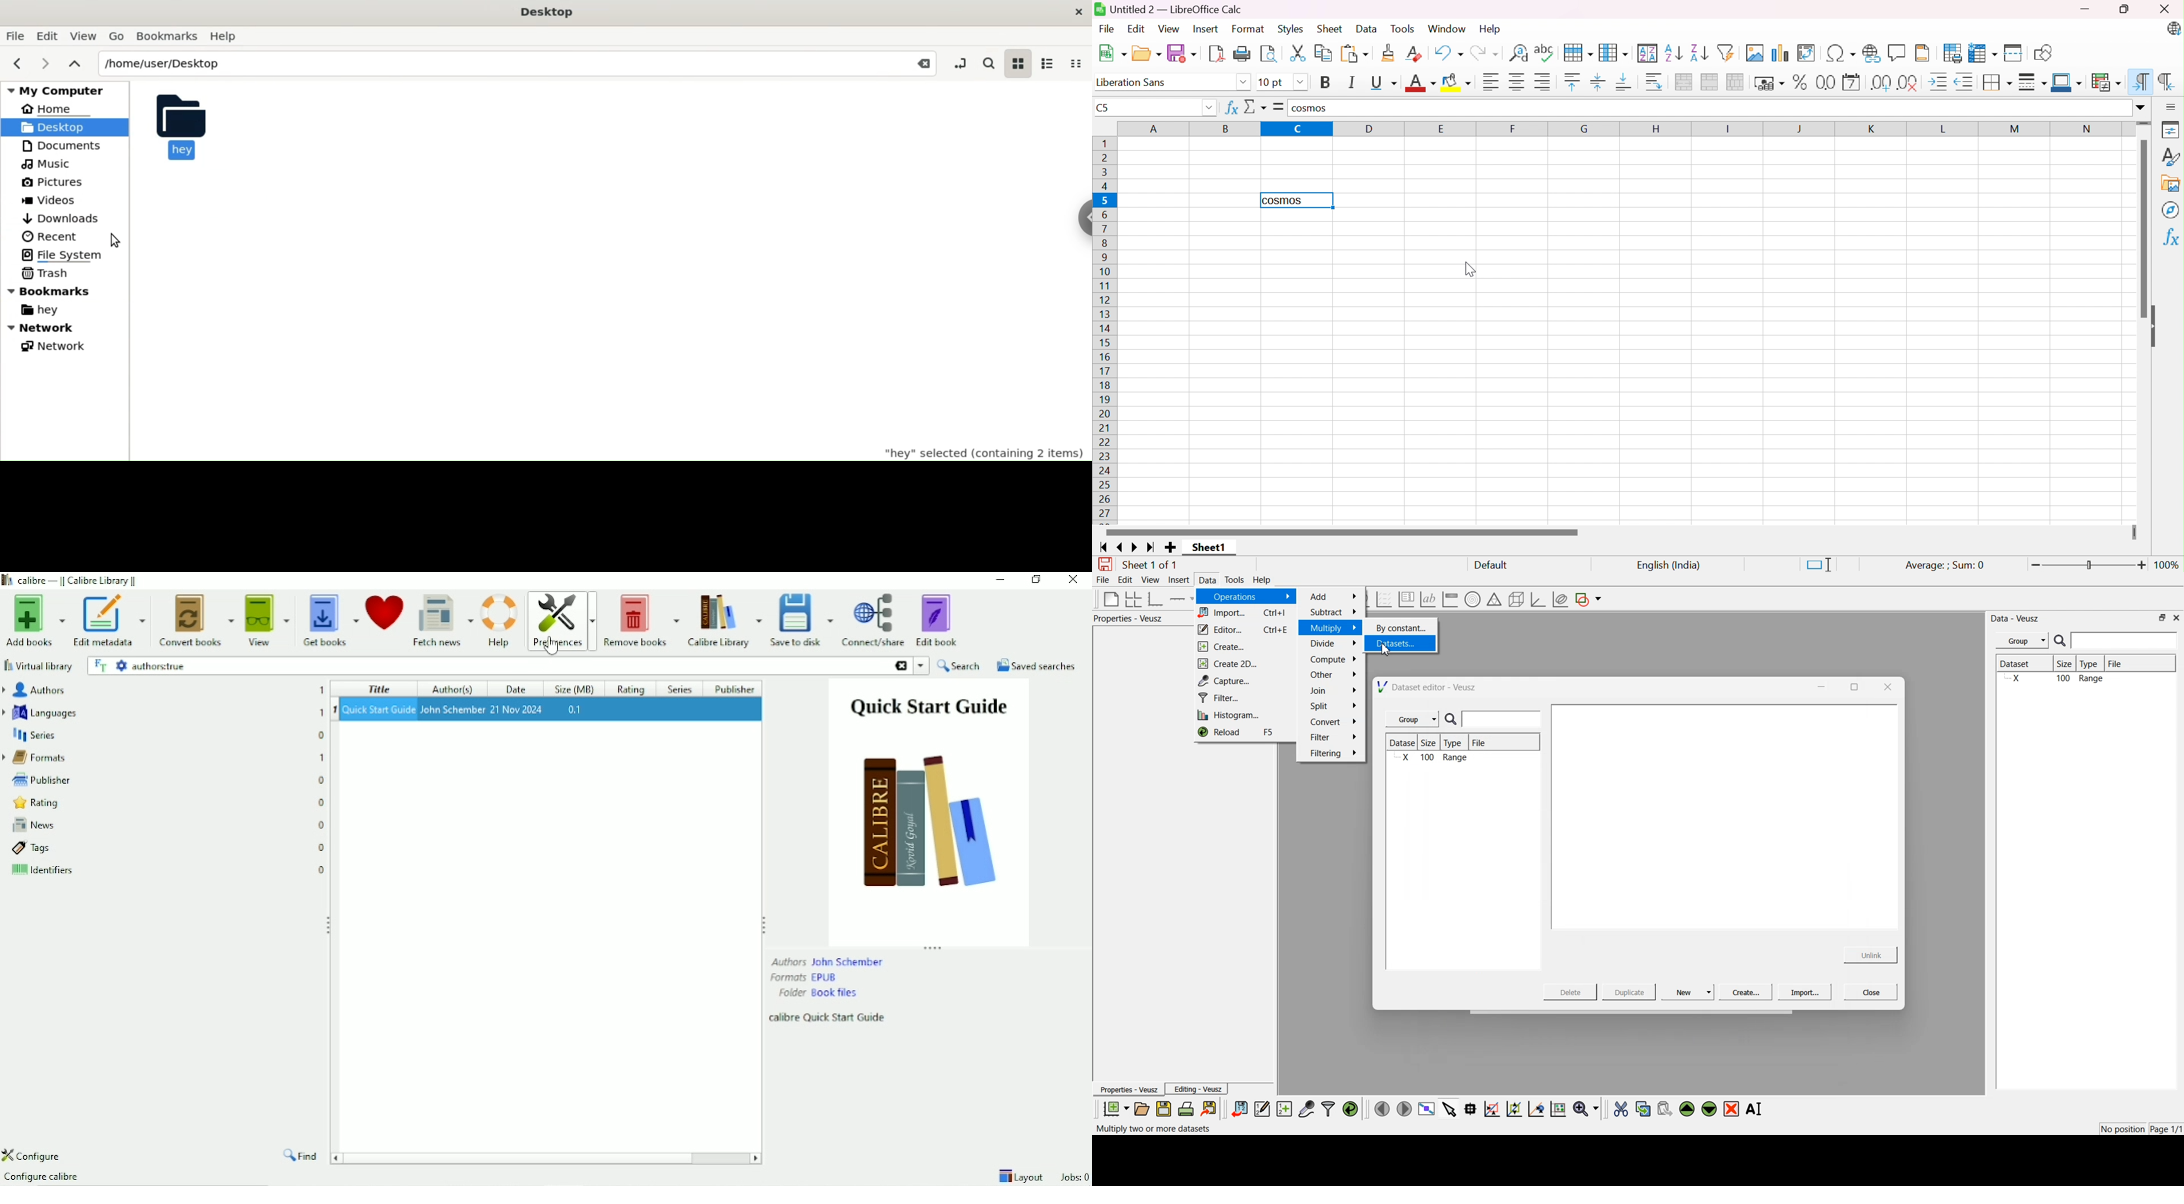 The image size is (2184, 1204). Describe the element at coordinates (642, 620) in the screenshot. I see `Remove books` at that location.